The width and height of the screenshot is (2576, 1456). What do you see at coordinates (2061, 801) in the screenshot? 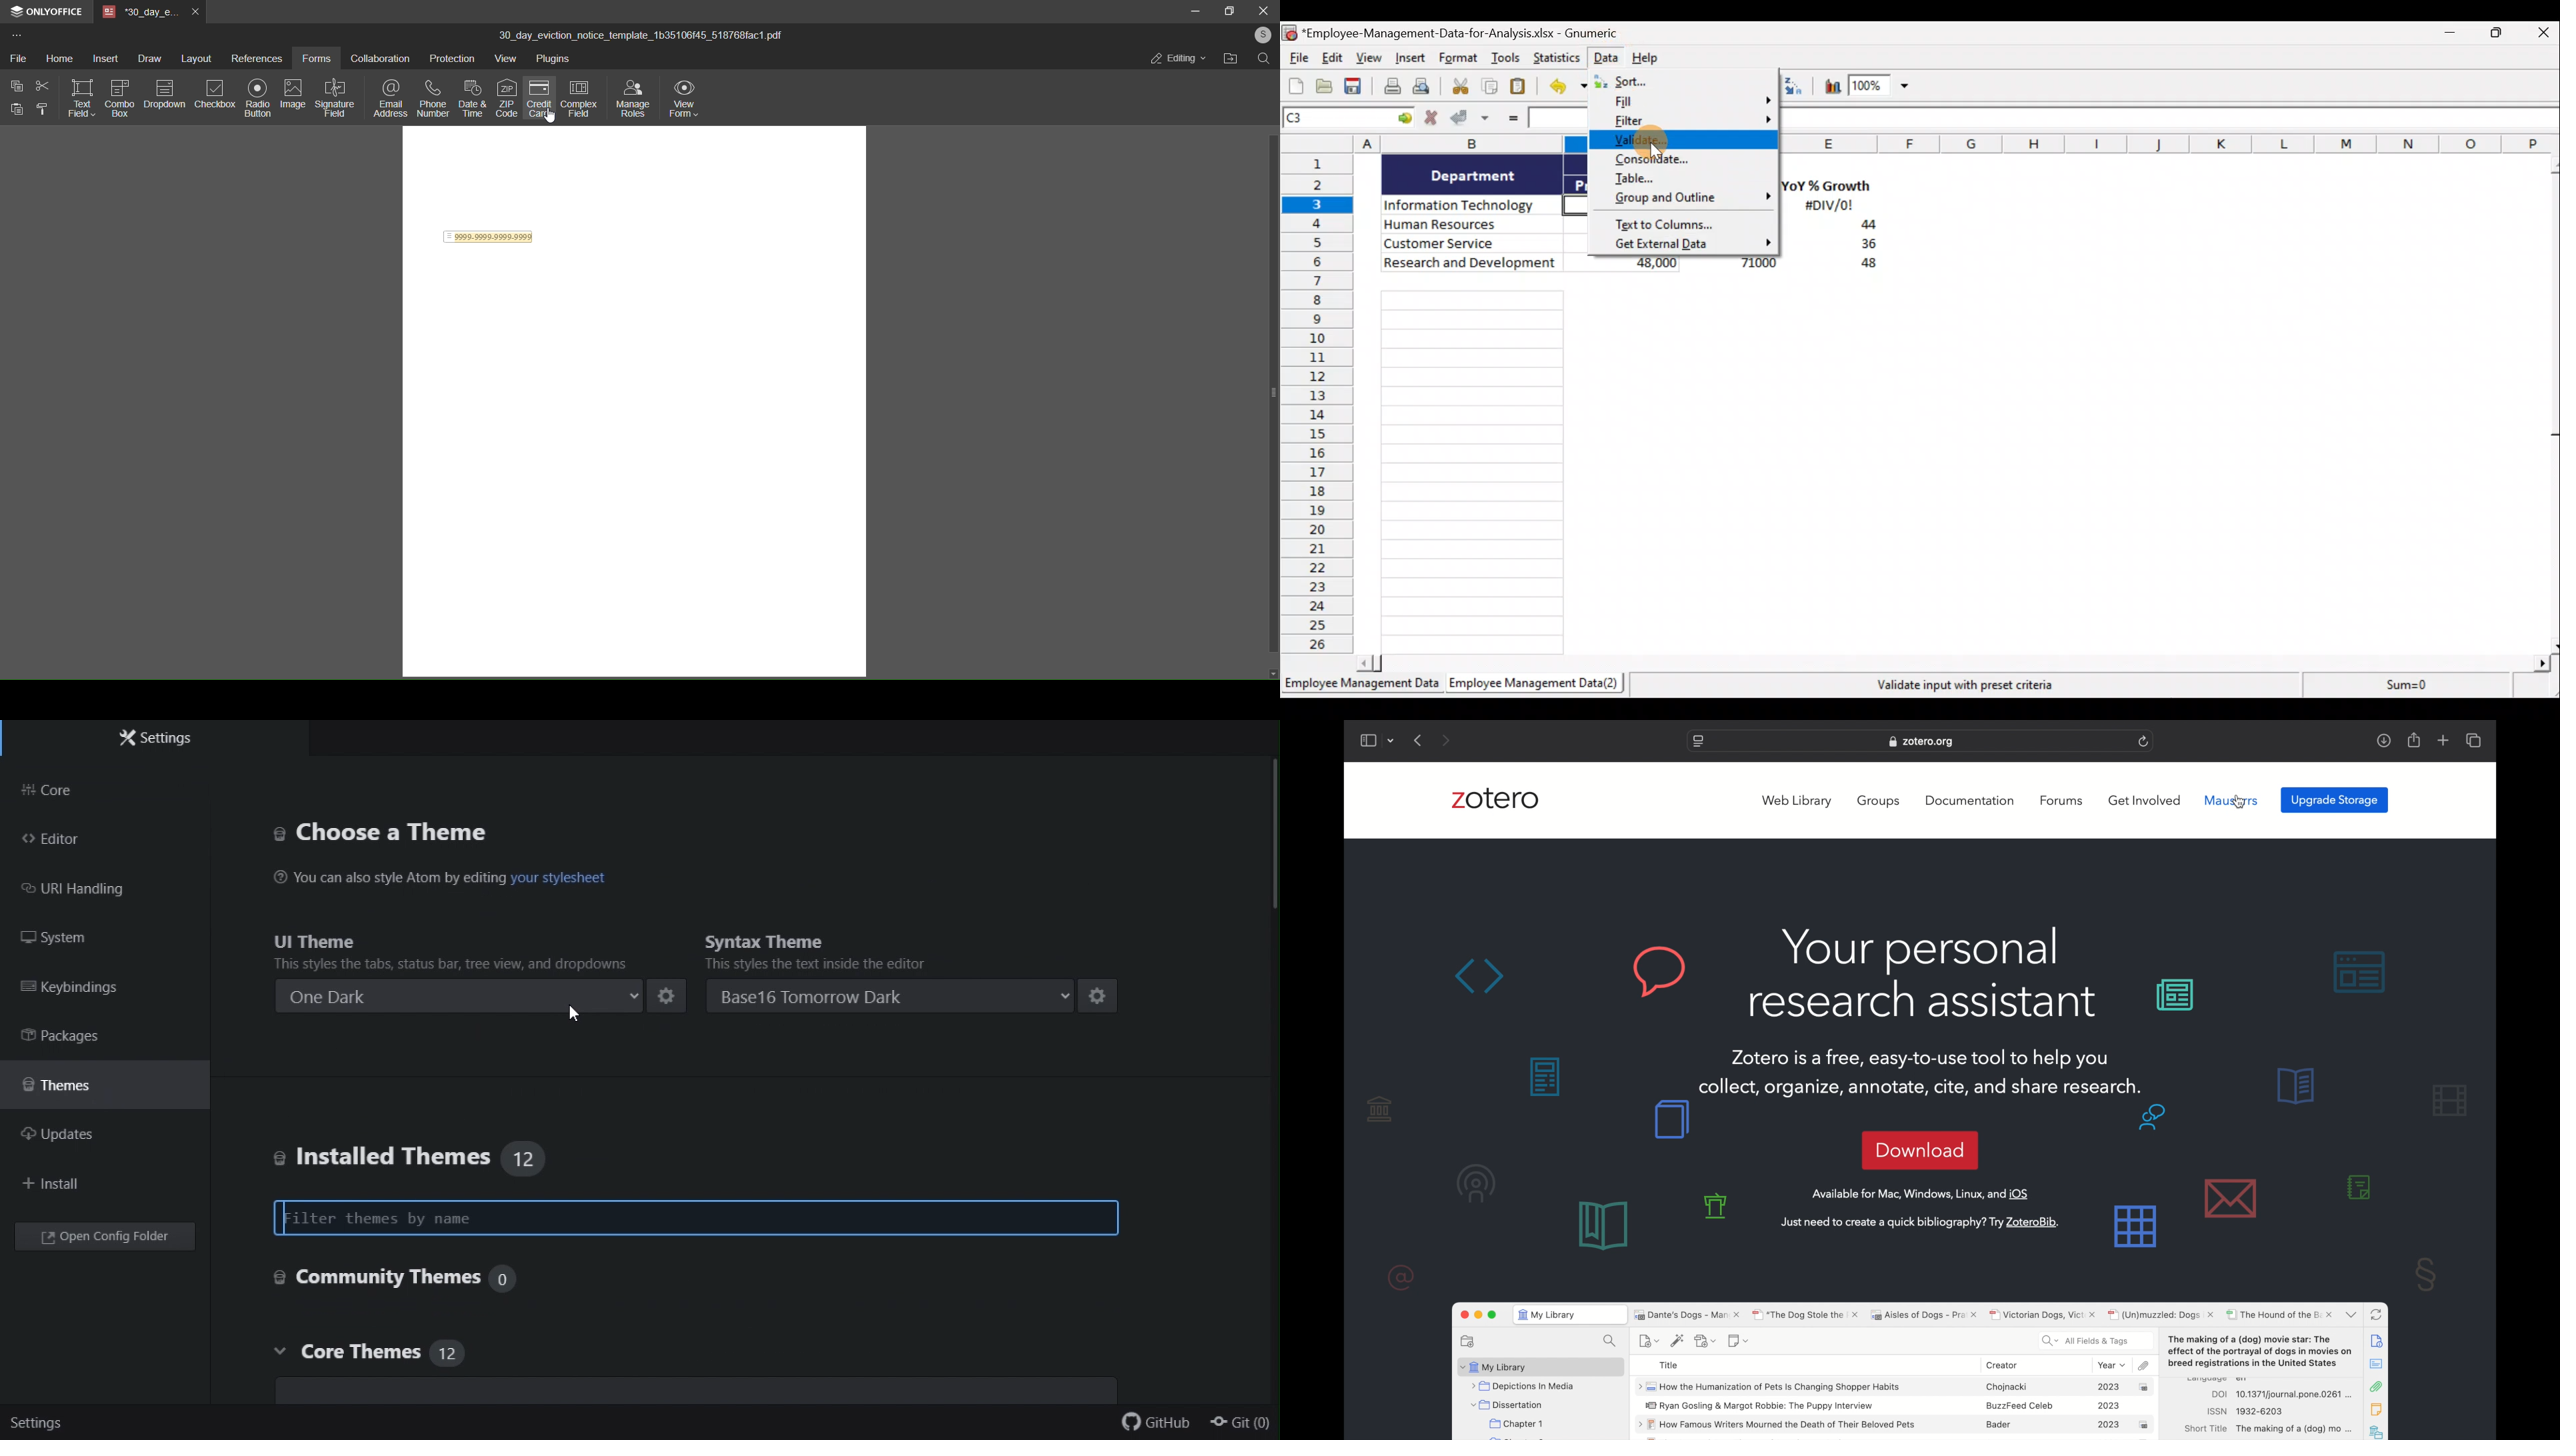
I see `forums` at bounding box center [2061, 801].